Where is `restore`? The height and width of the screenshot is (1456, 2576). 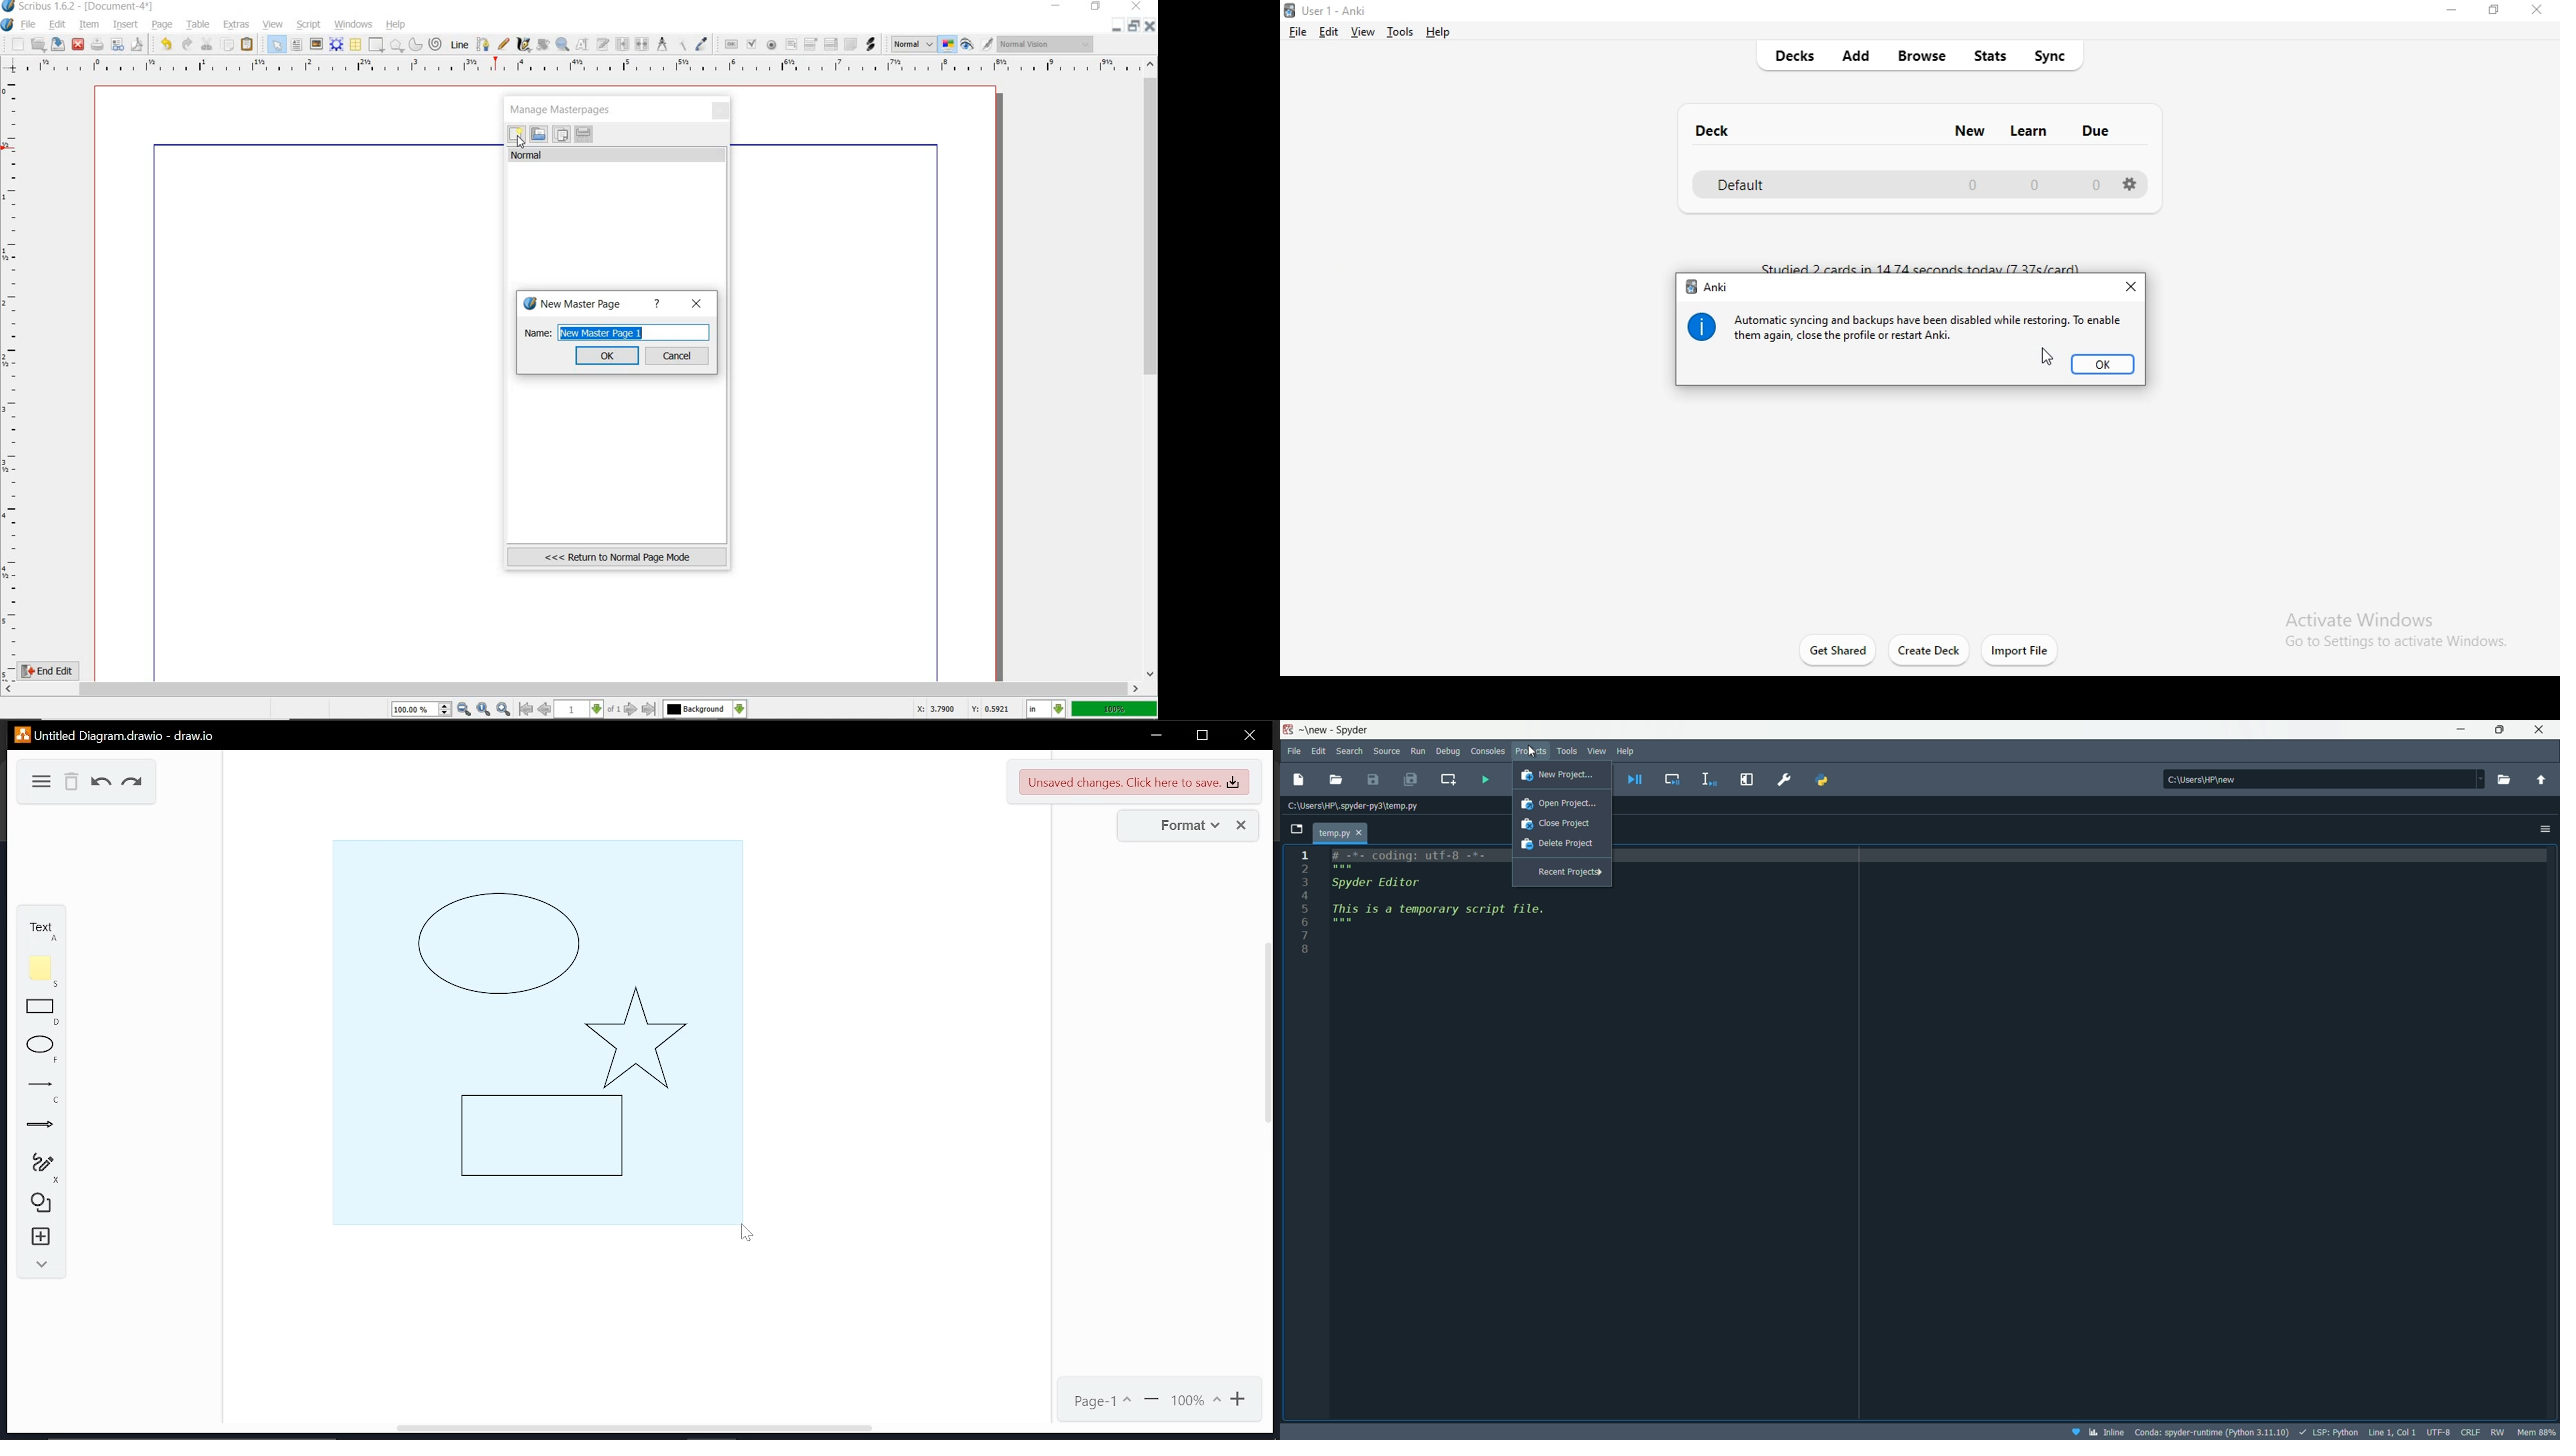
restore is located at coordinates (1097, 8).